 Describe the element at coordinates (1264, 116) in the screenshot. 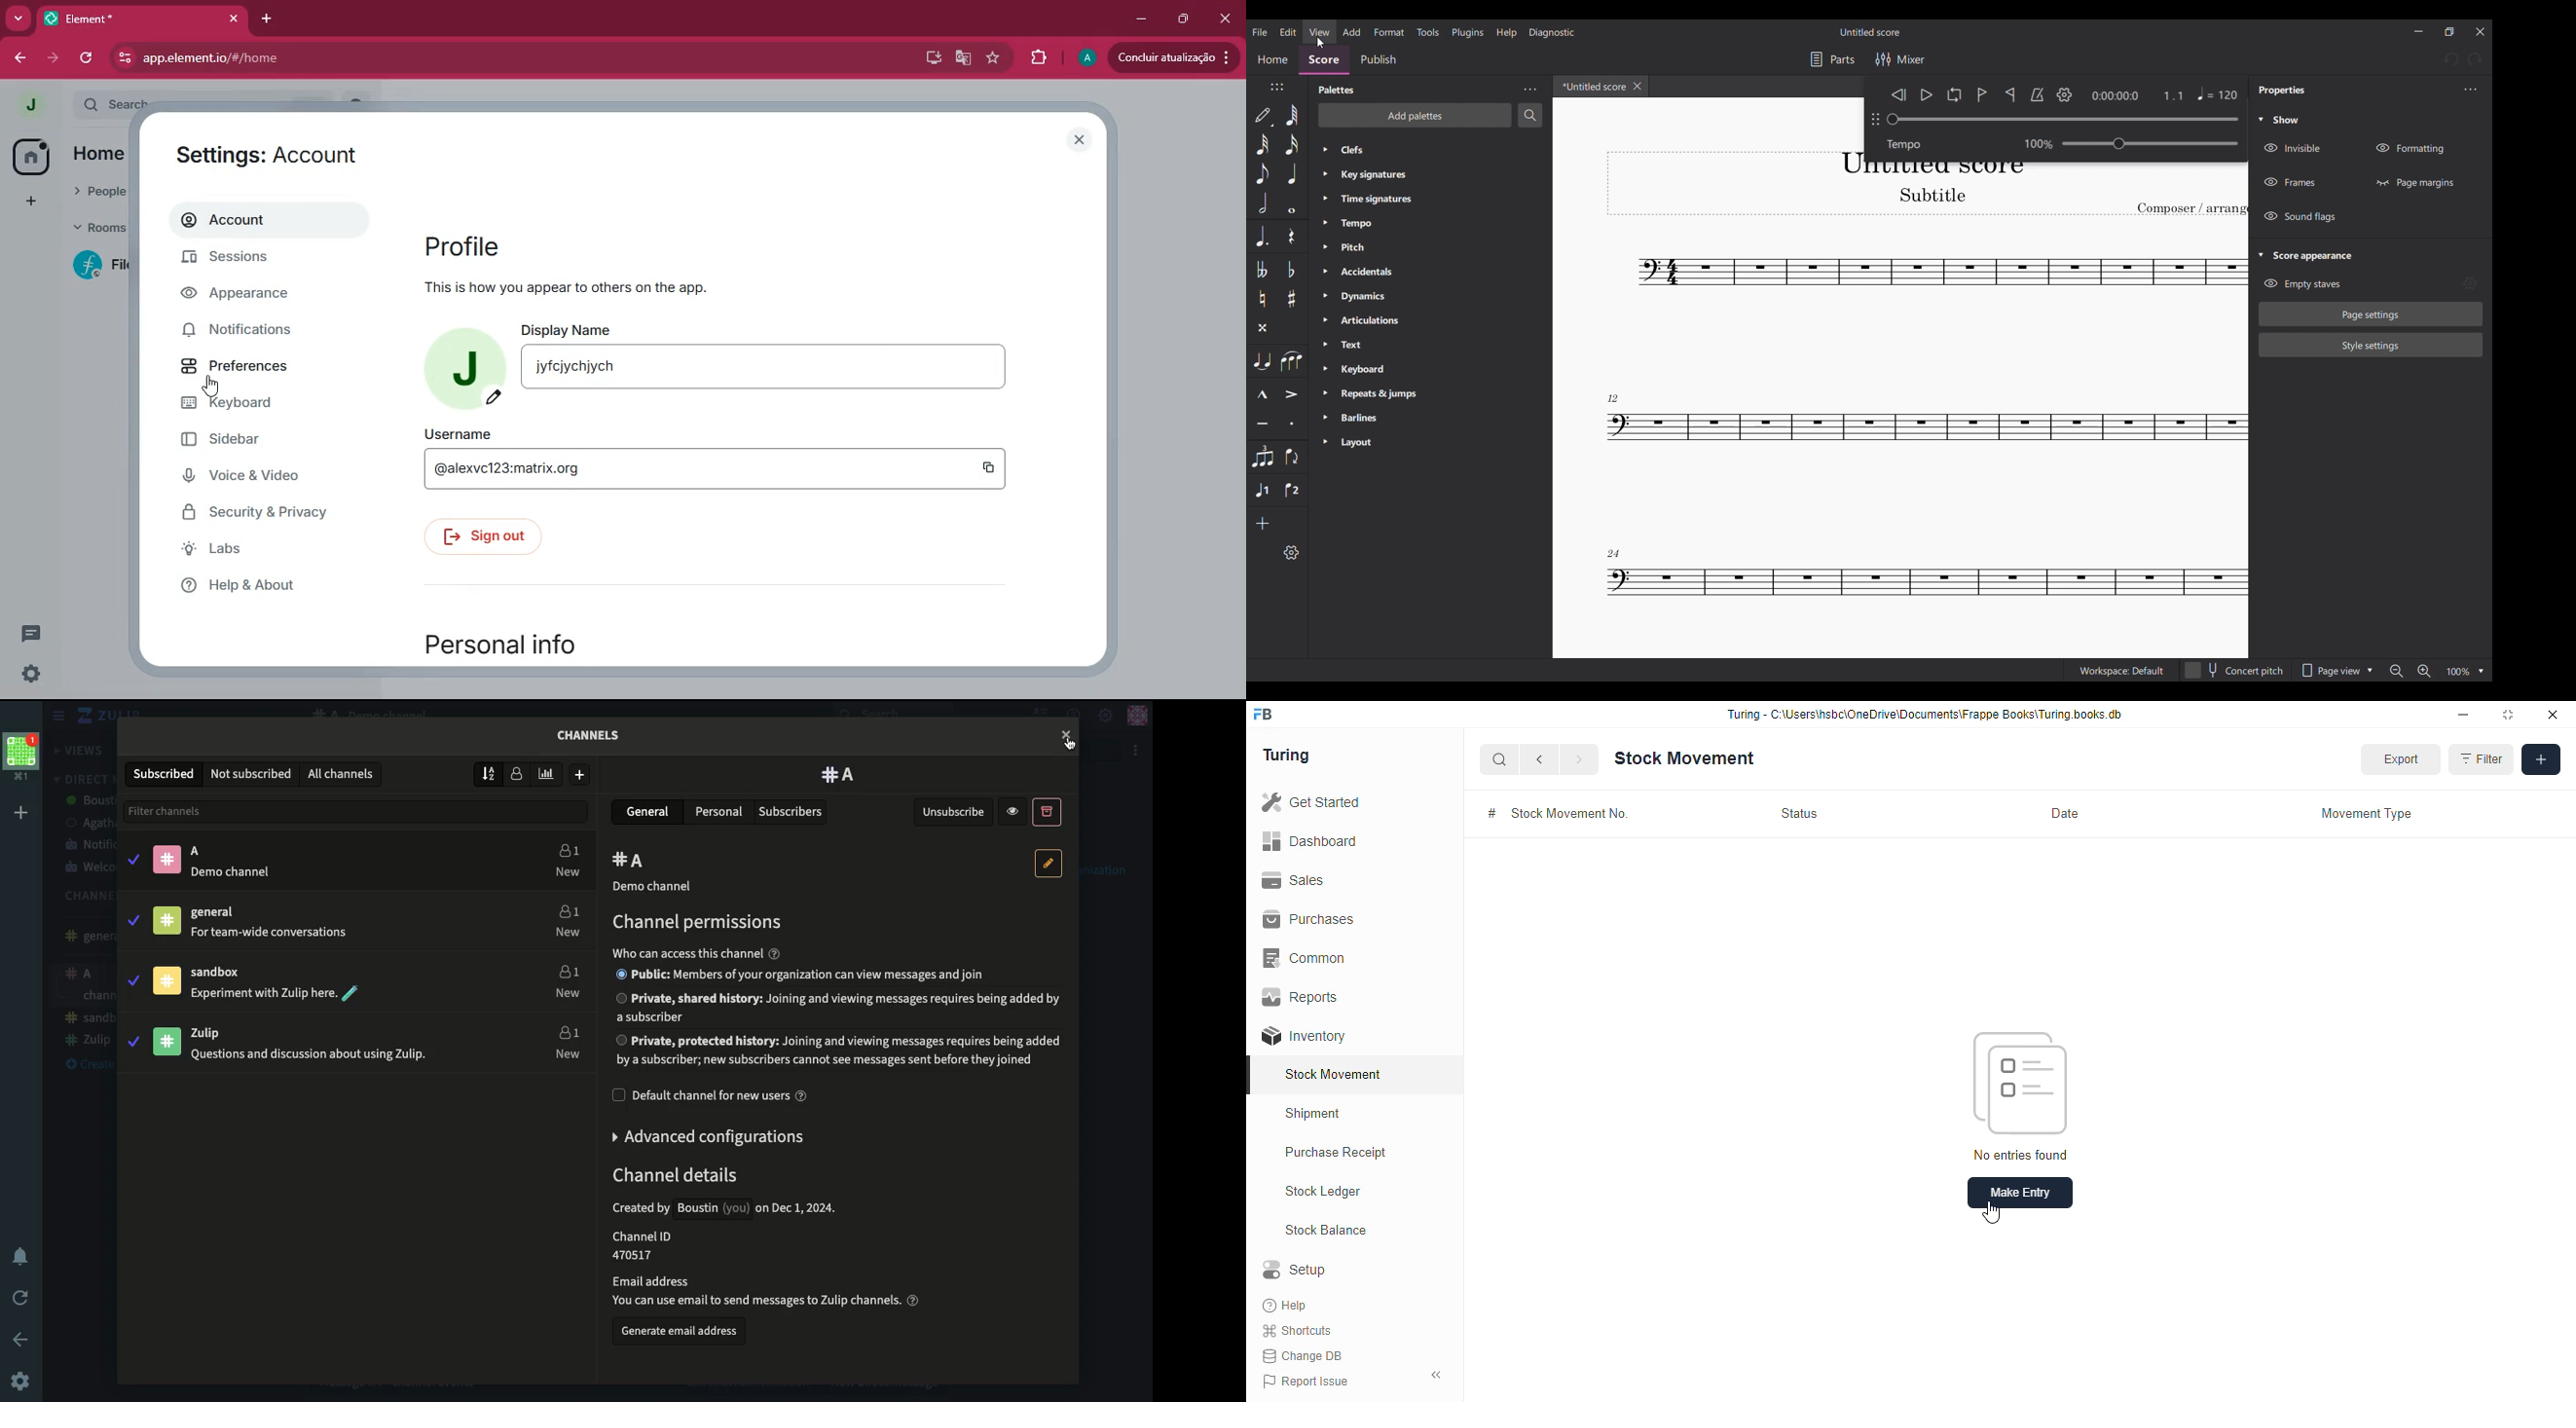

I see `Default` at that location.